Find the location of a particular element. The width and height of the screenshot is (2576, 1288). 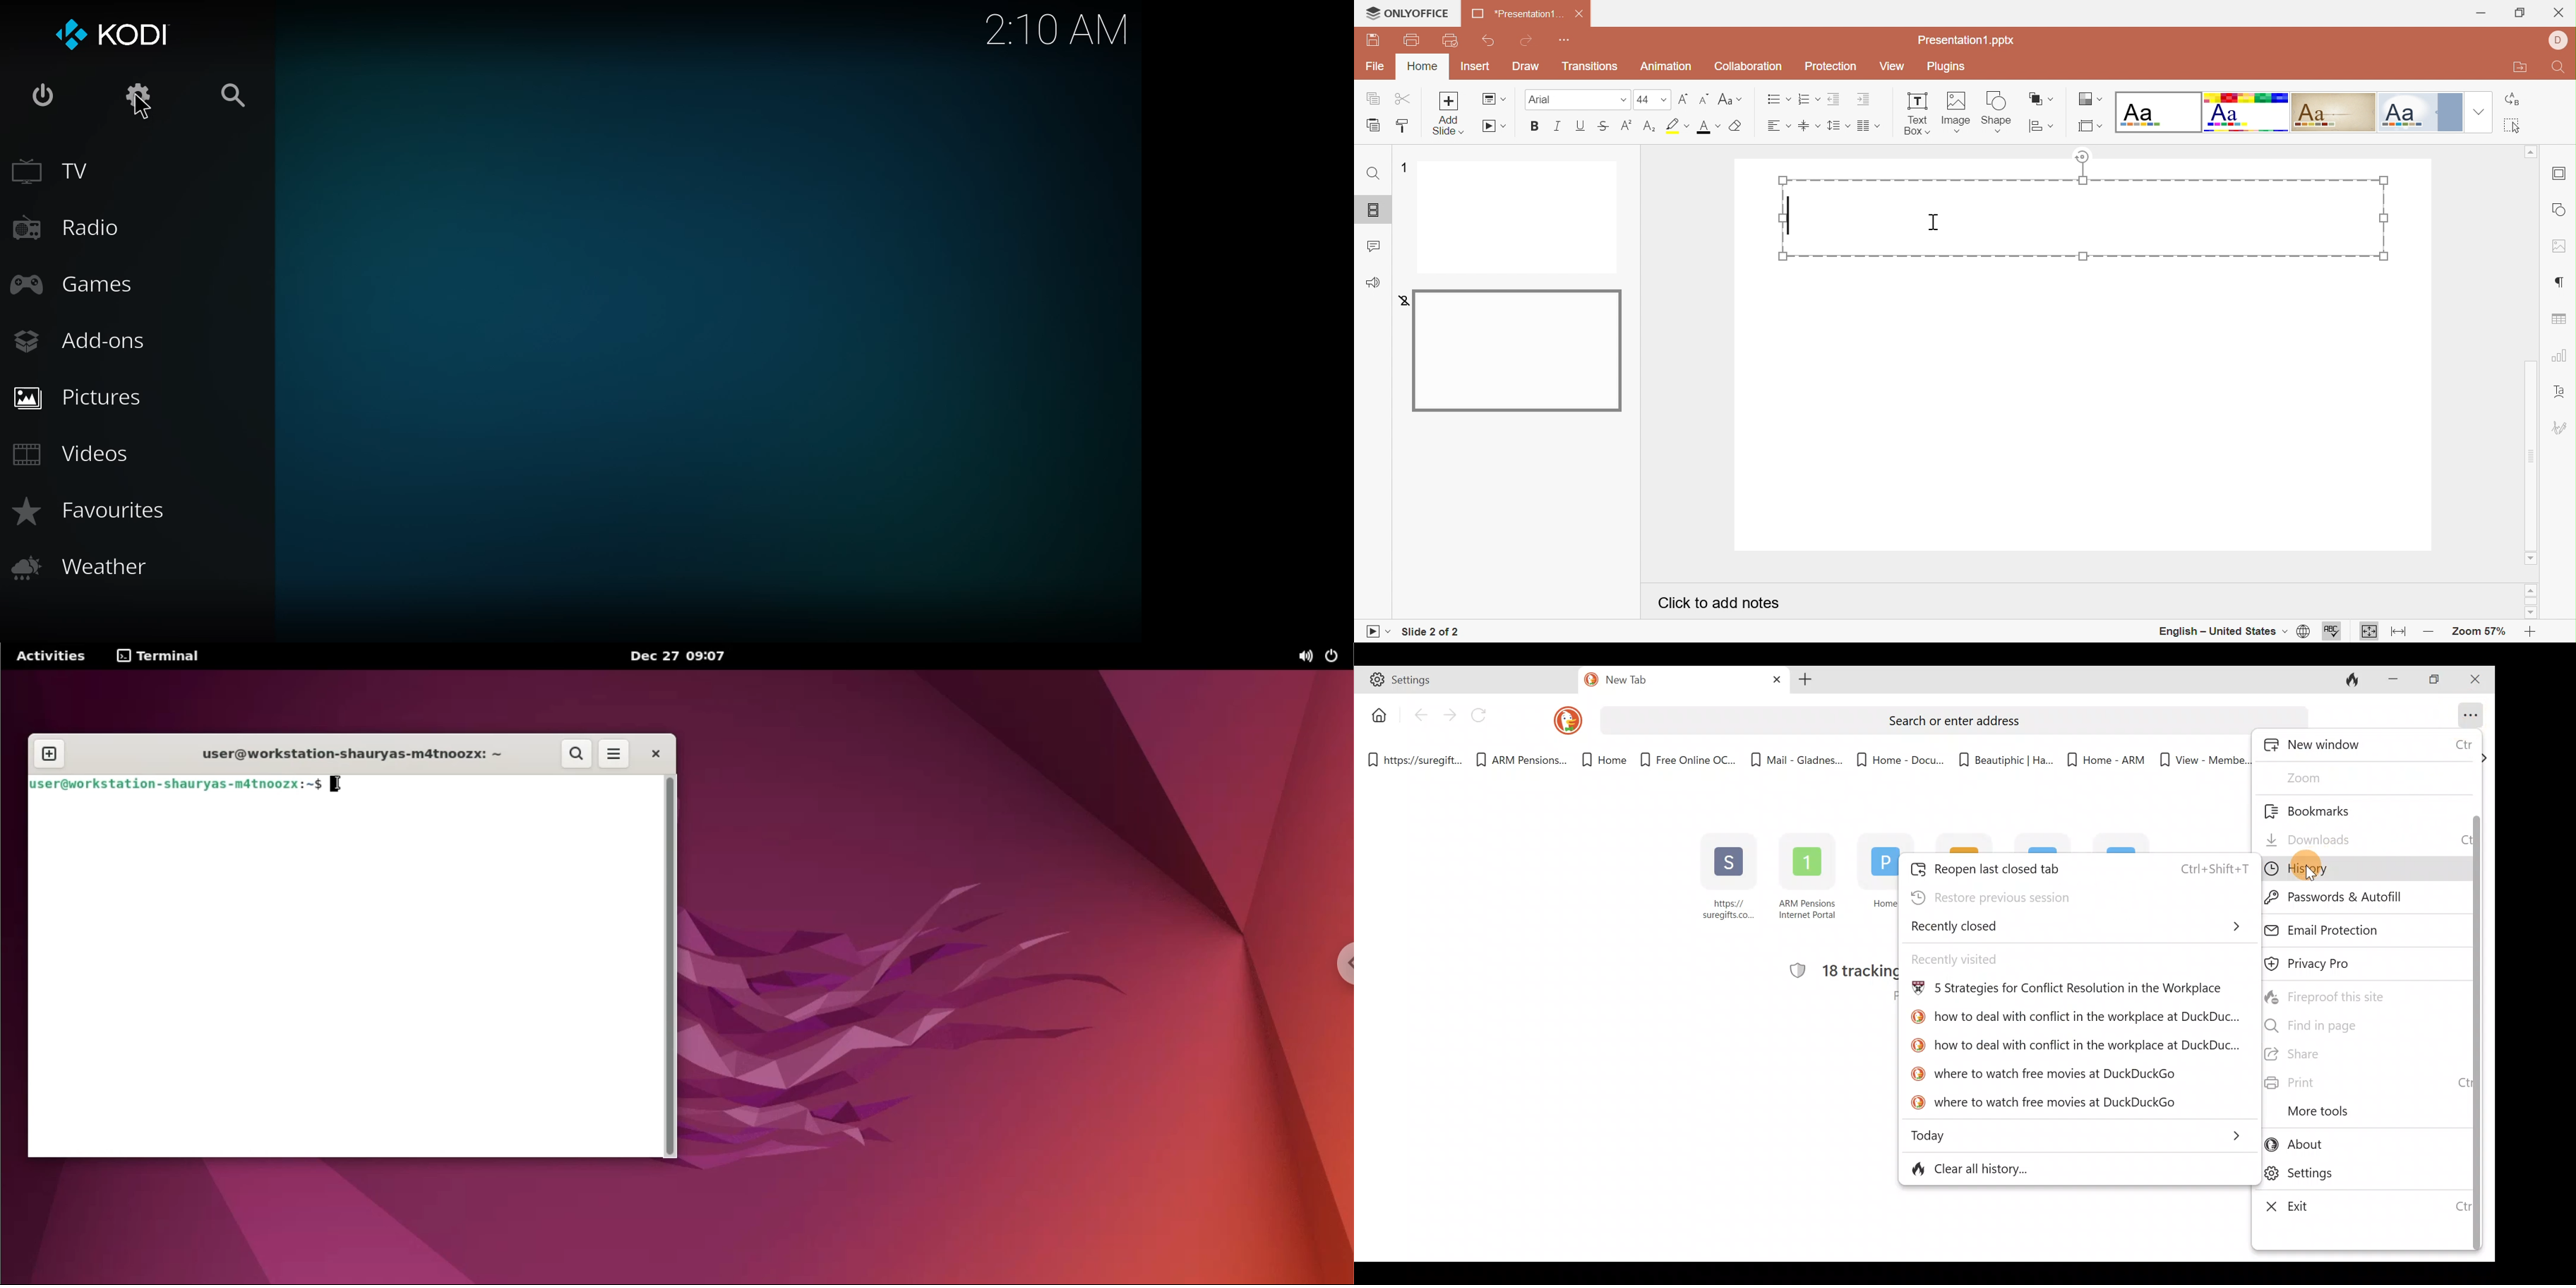

Home is located at coordinates (1423, 66).